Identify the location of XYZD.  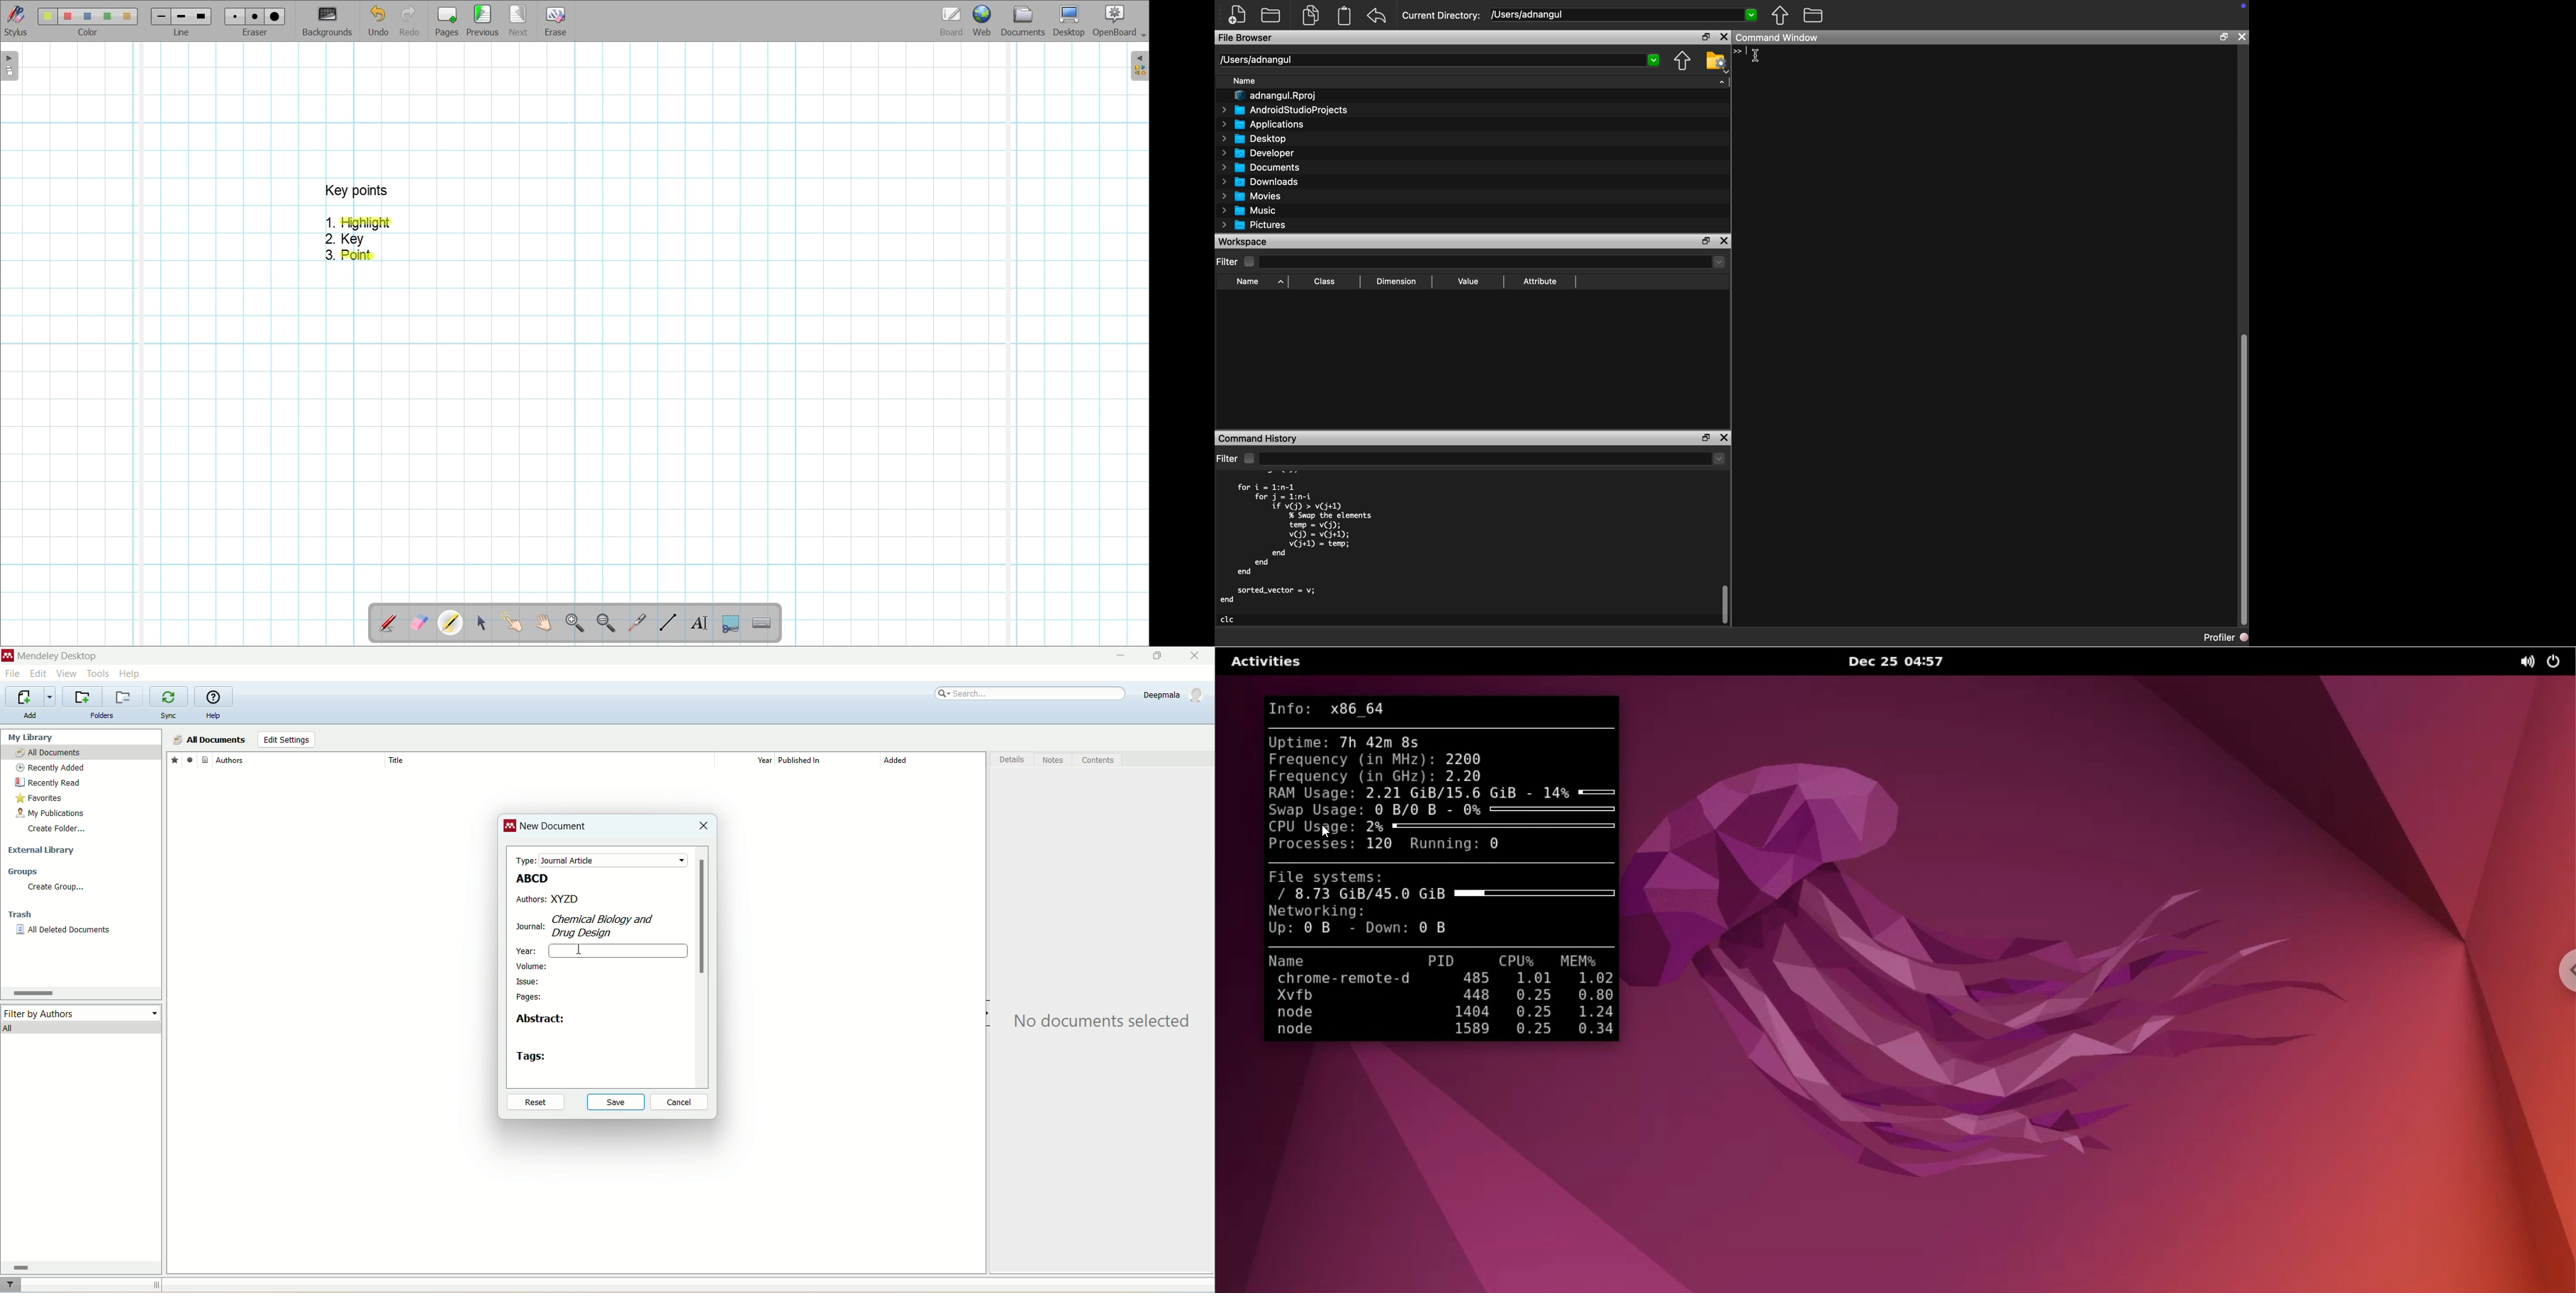
(621, 898).